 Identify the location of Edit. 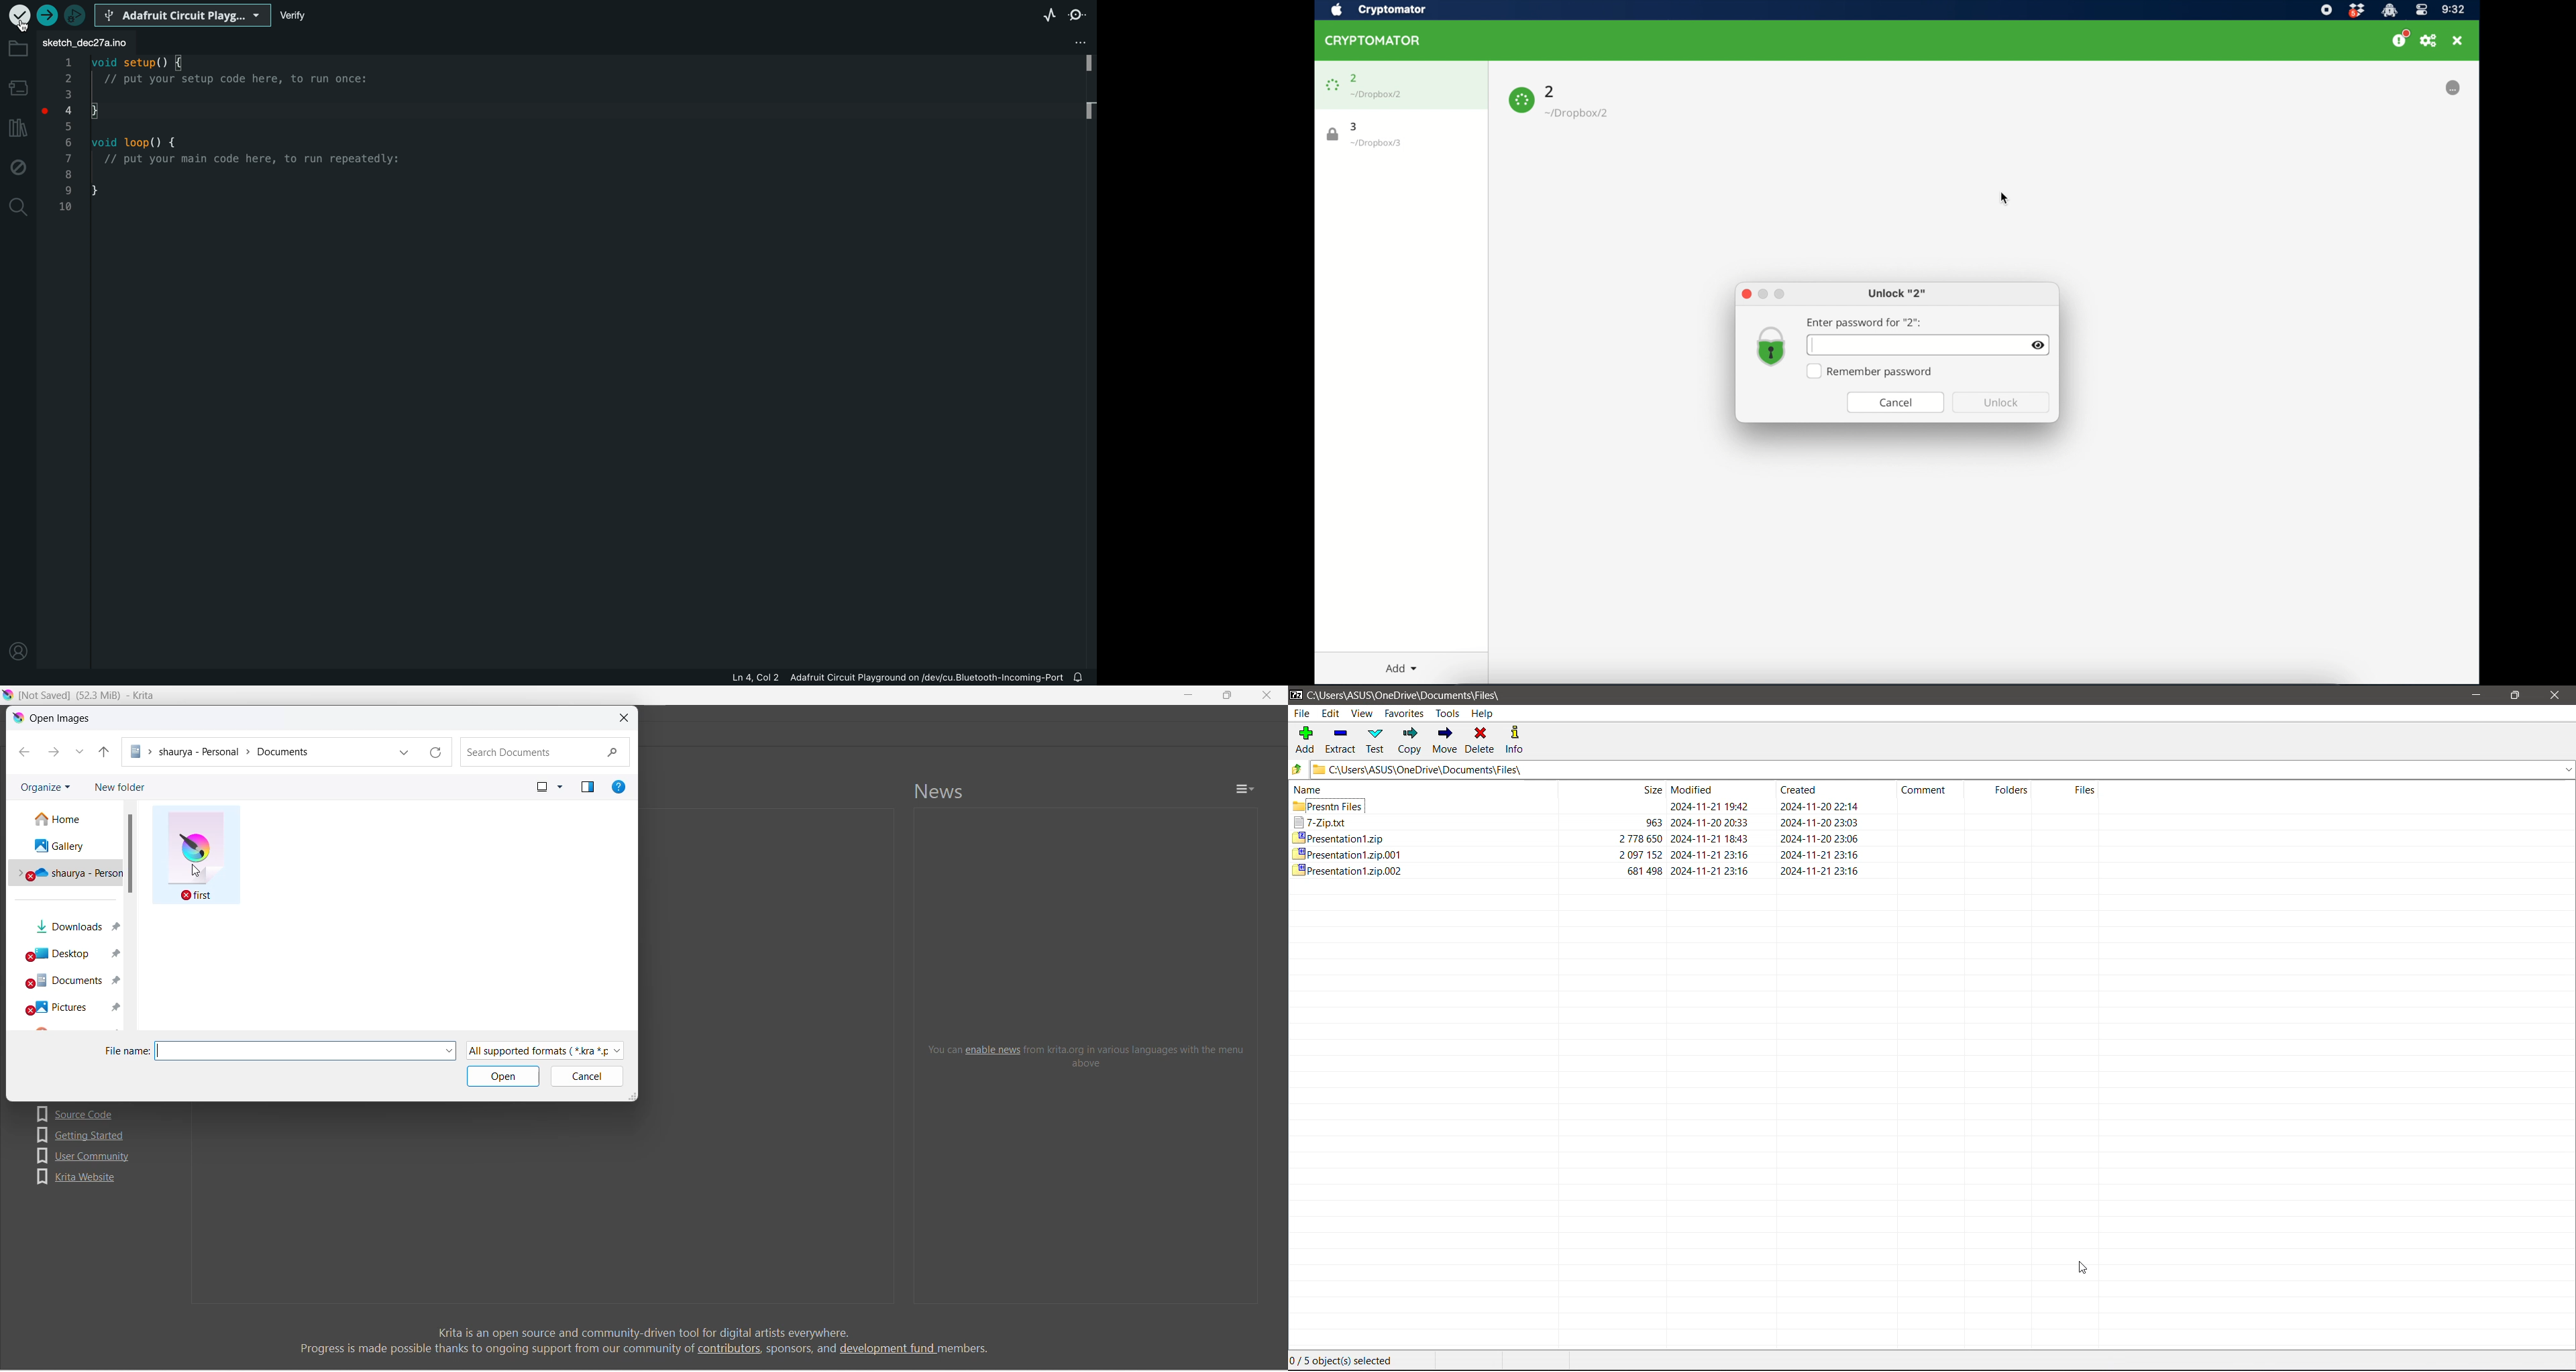
(1333, 714).